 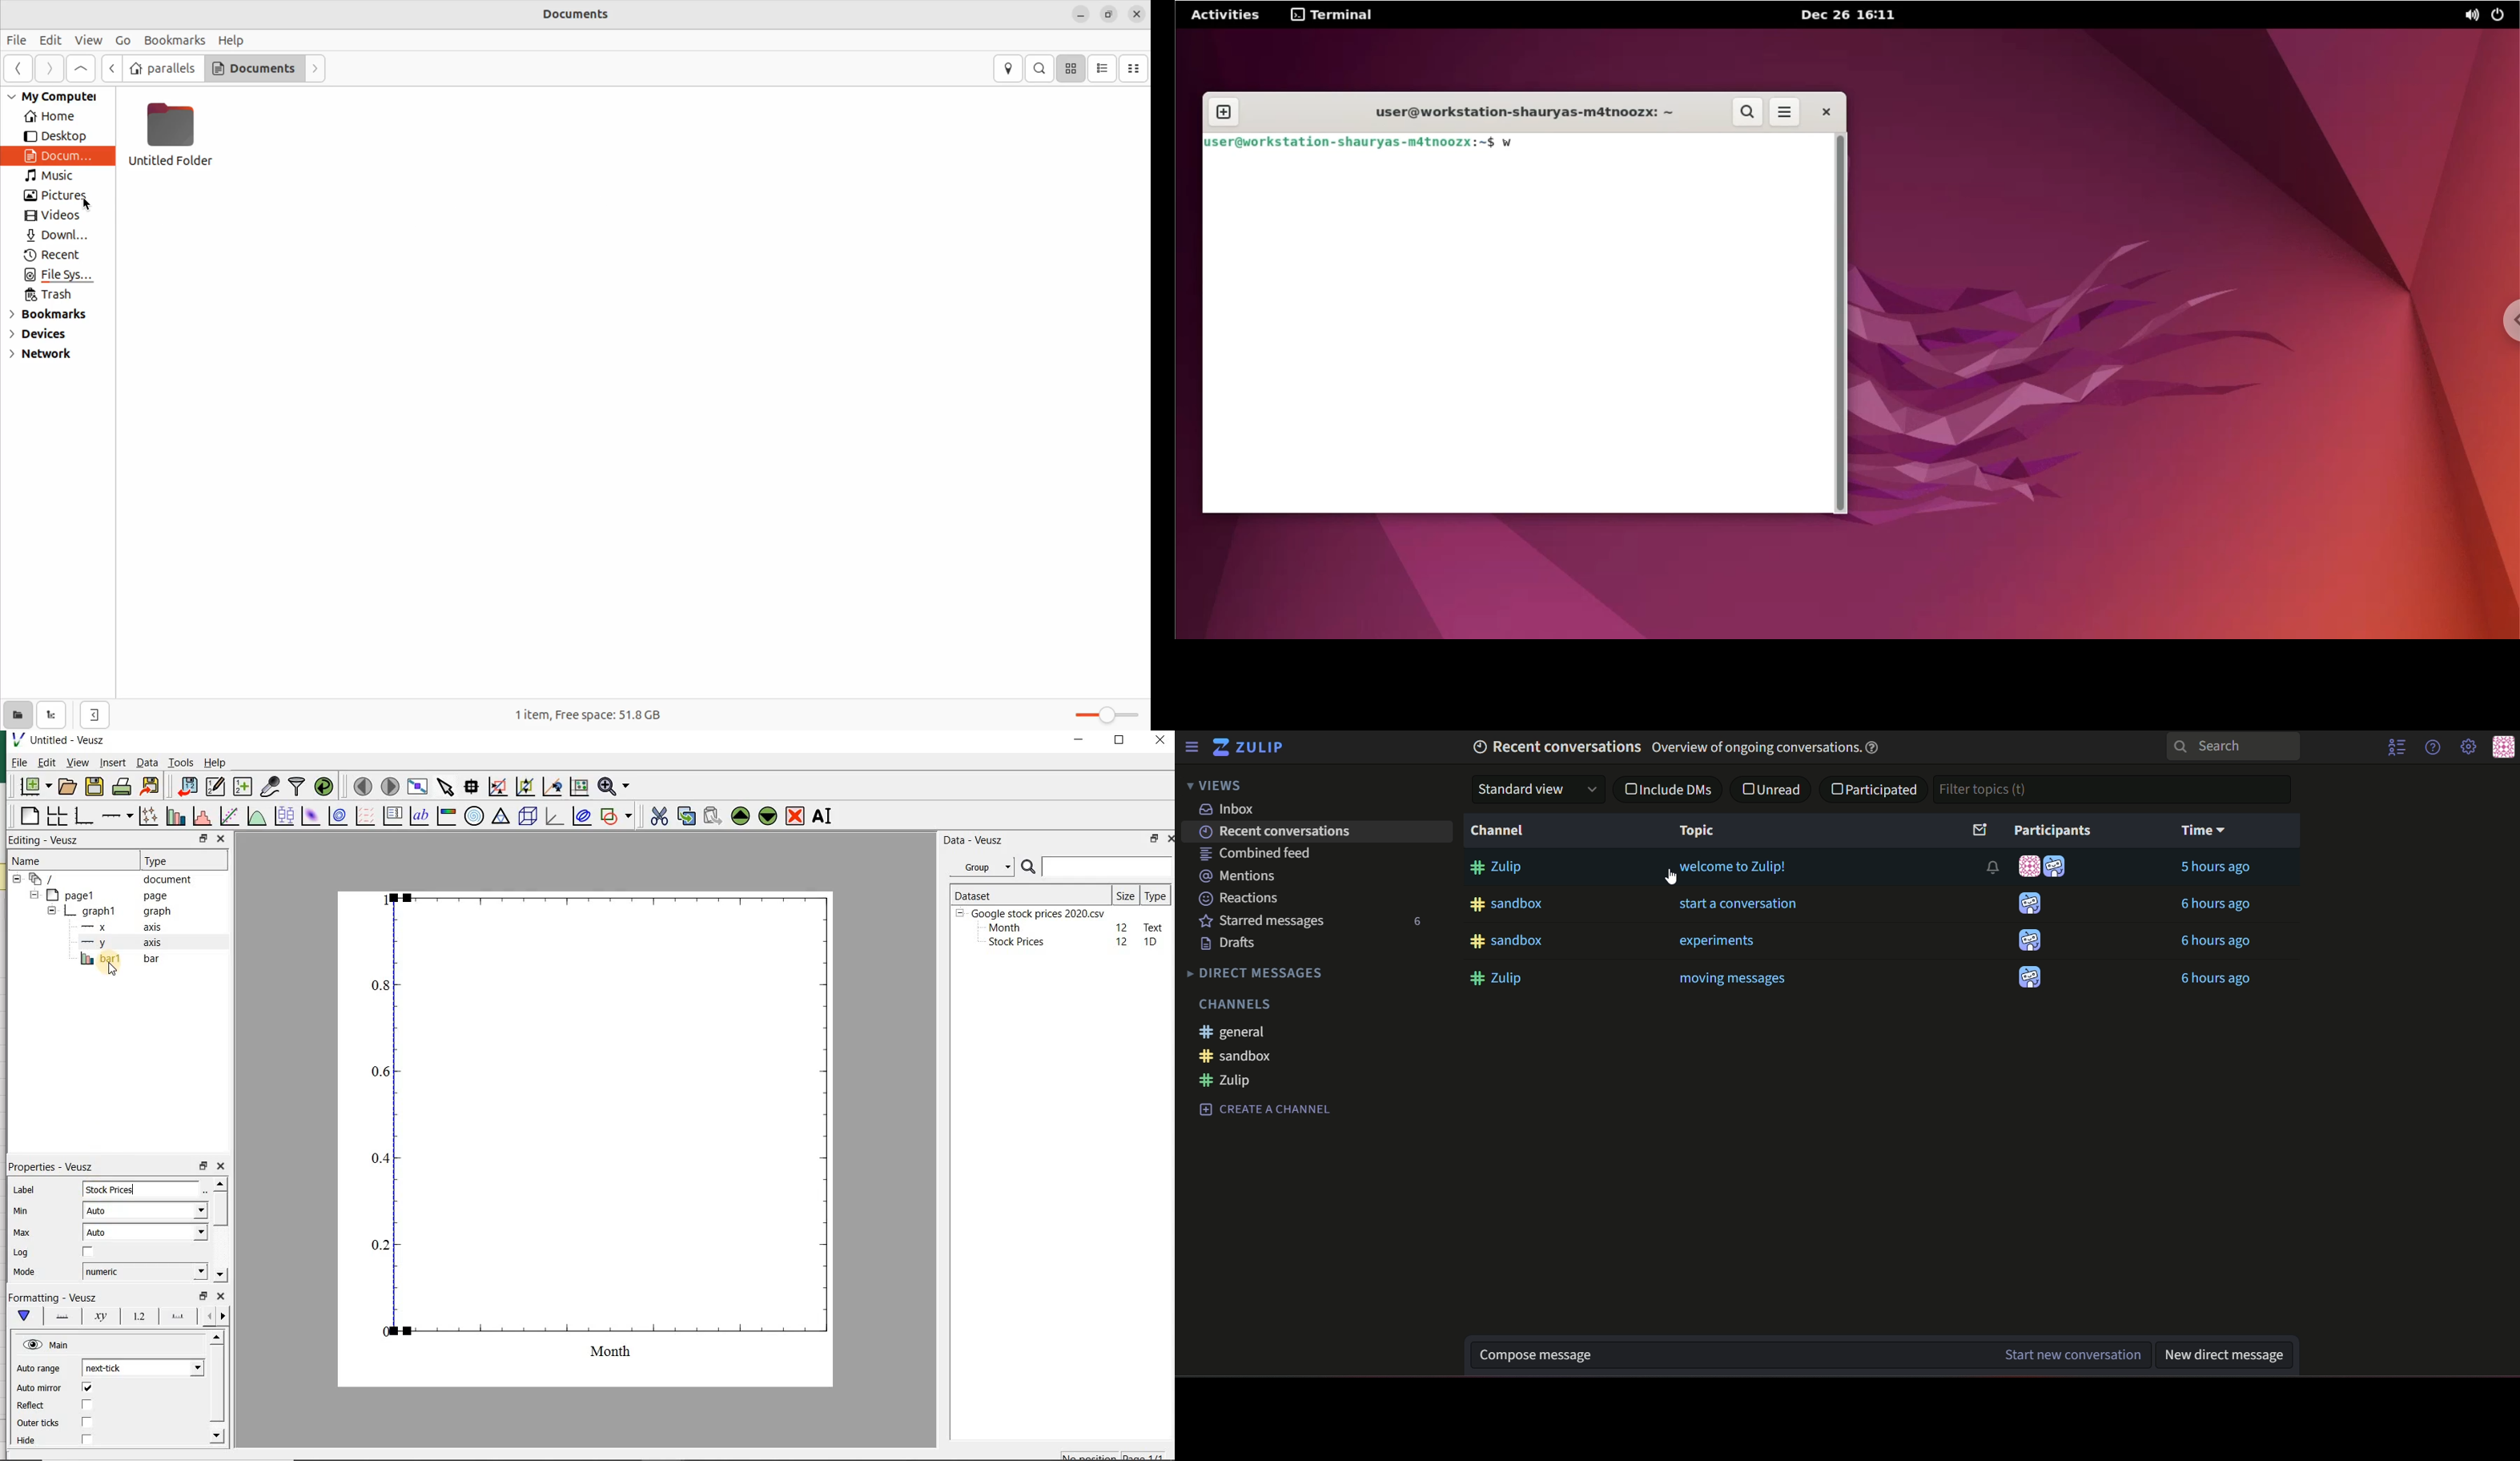 What do you see at coordinates (35, 787) in the screenshot?
I see `new document` at bounding box center [35, 787].